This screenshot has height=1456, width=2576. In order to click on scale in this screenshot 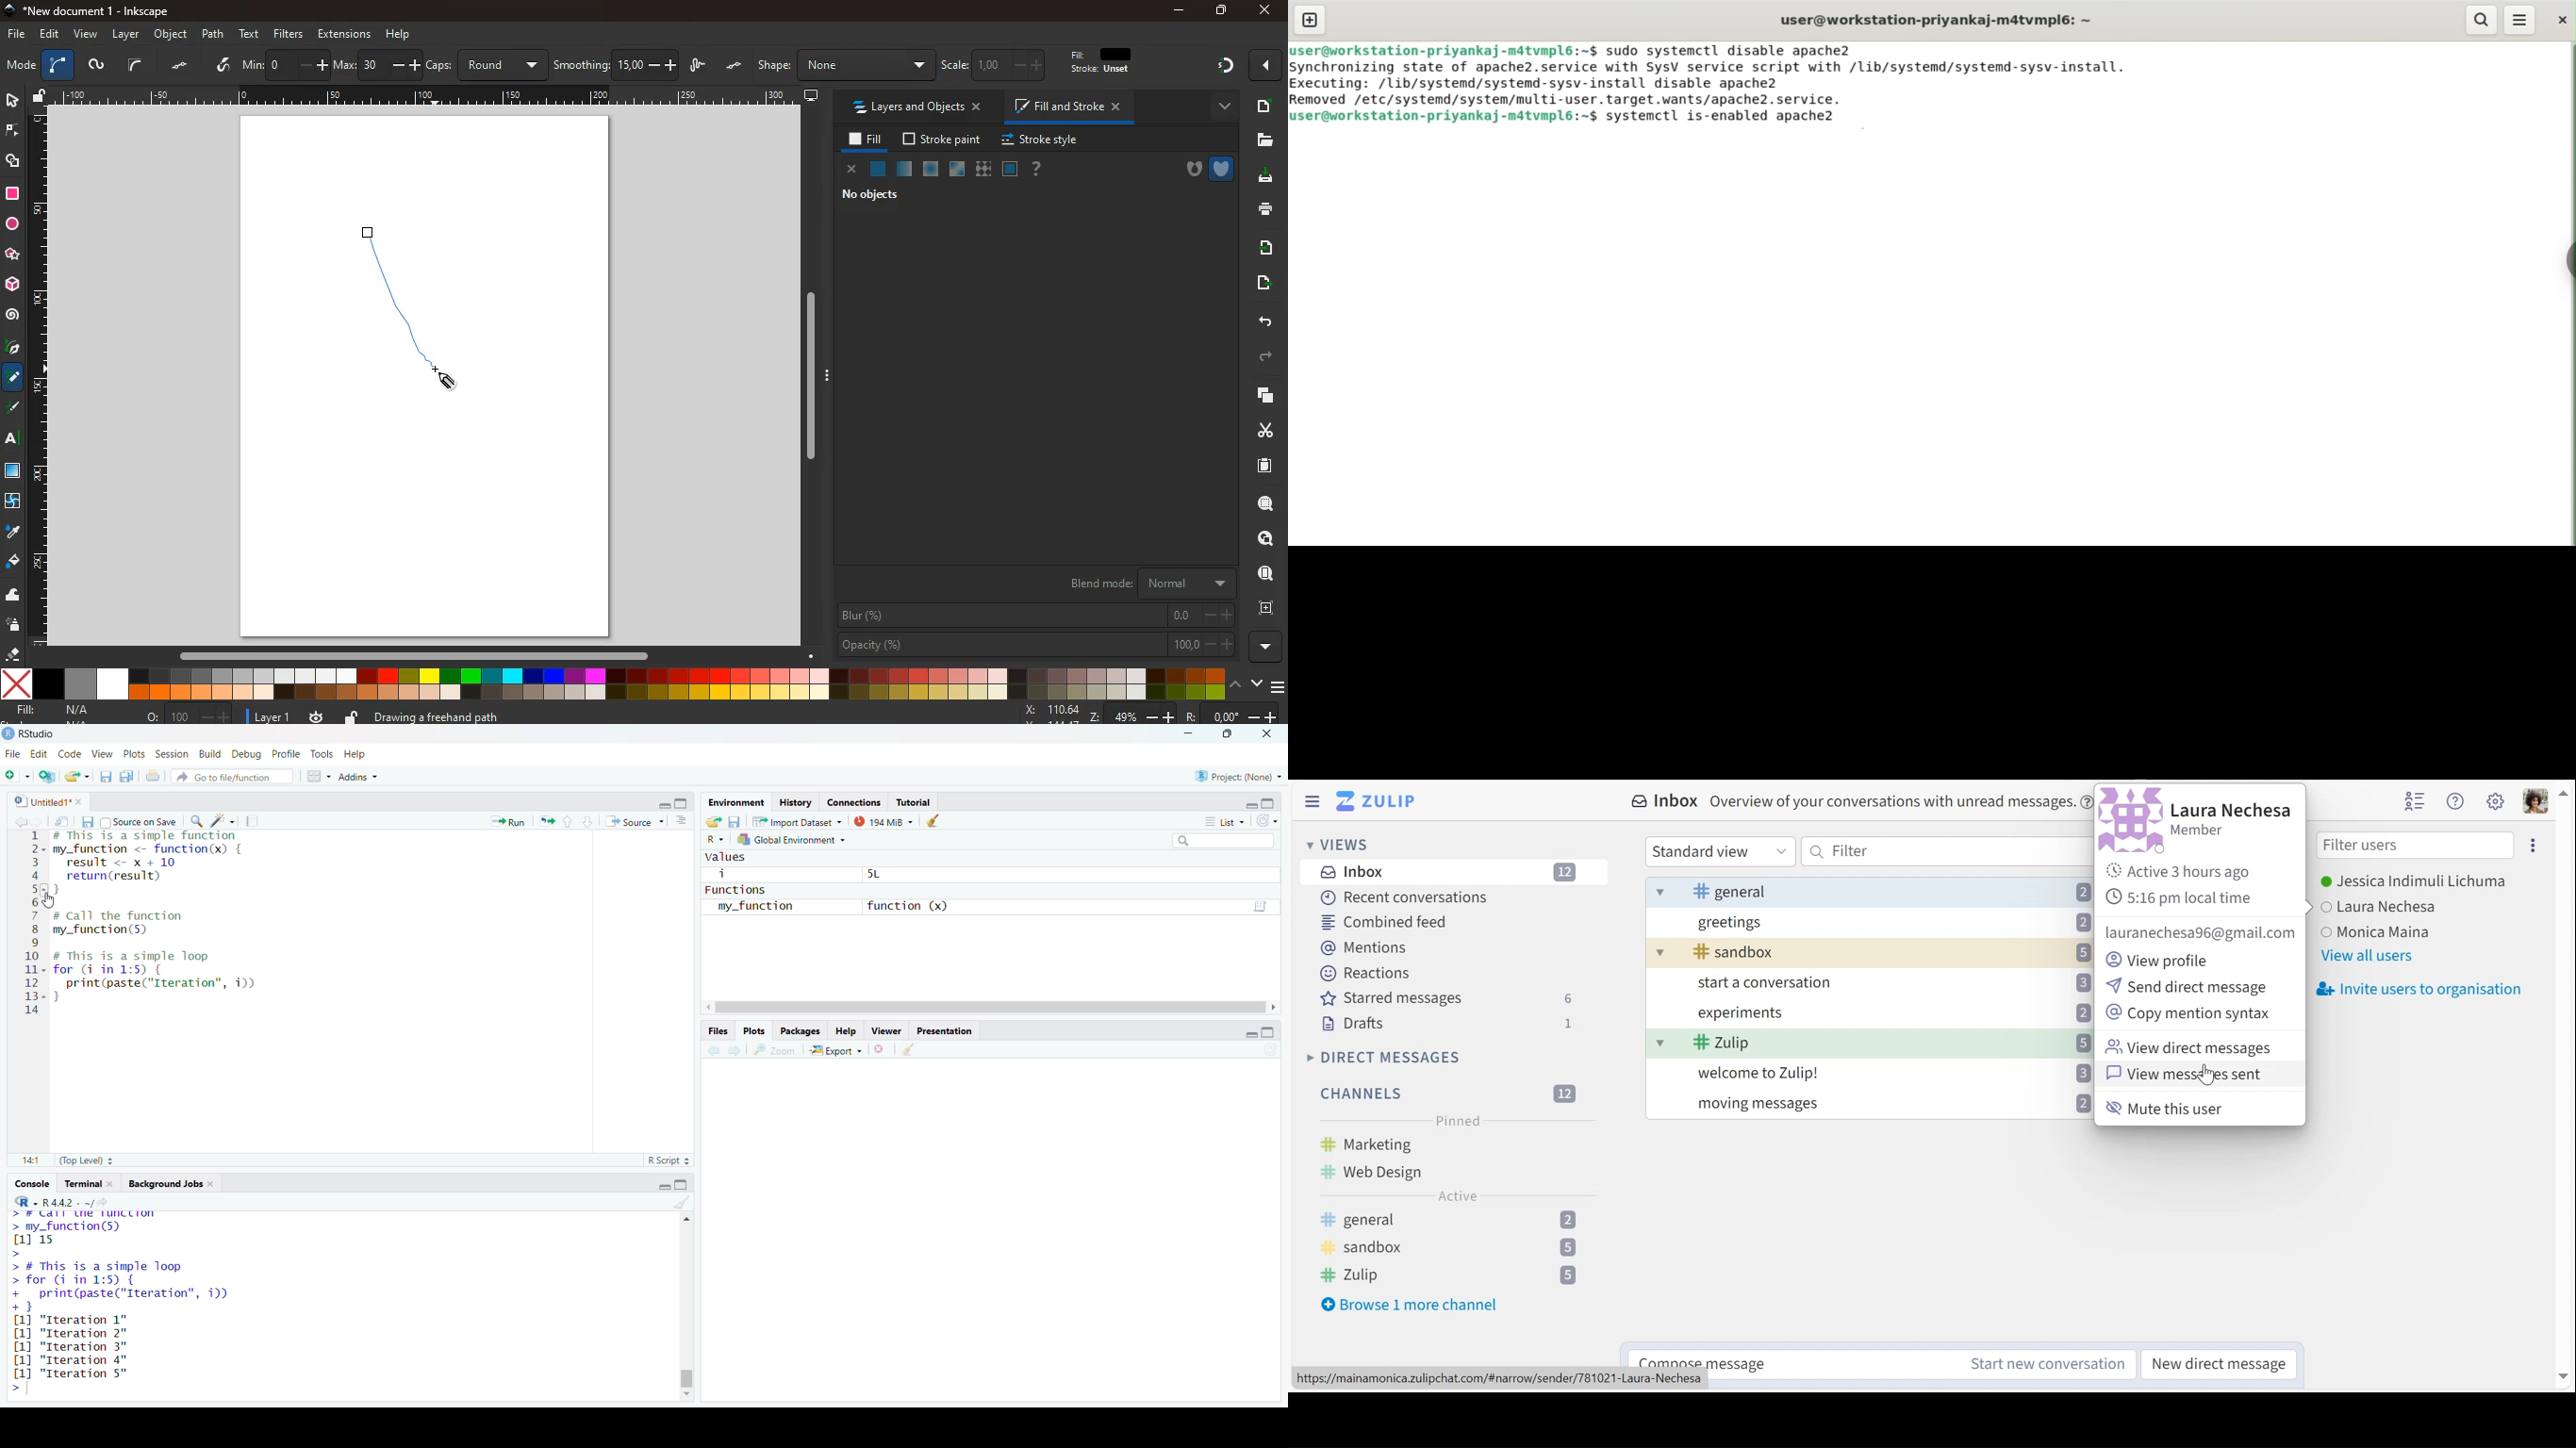, I will do `click(997, 64)`.